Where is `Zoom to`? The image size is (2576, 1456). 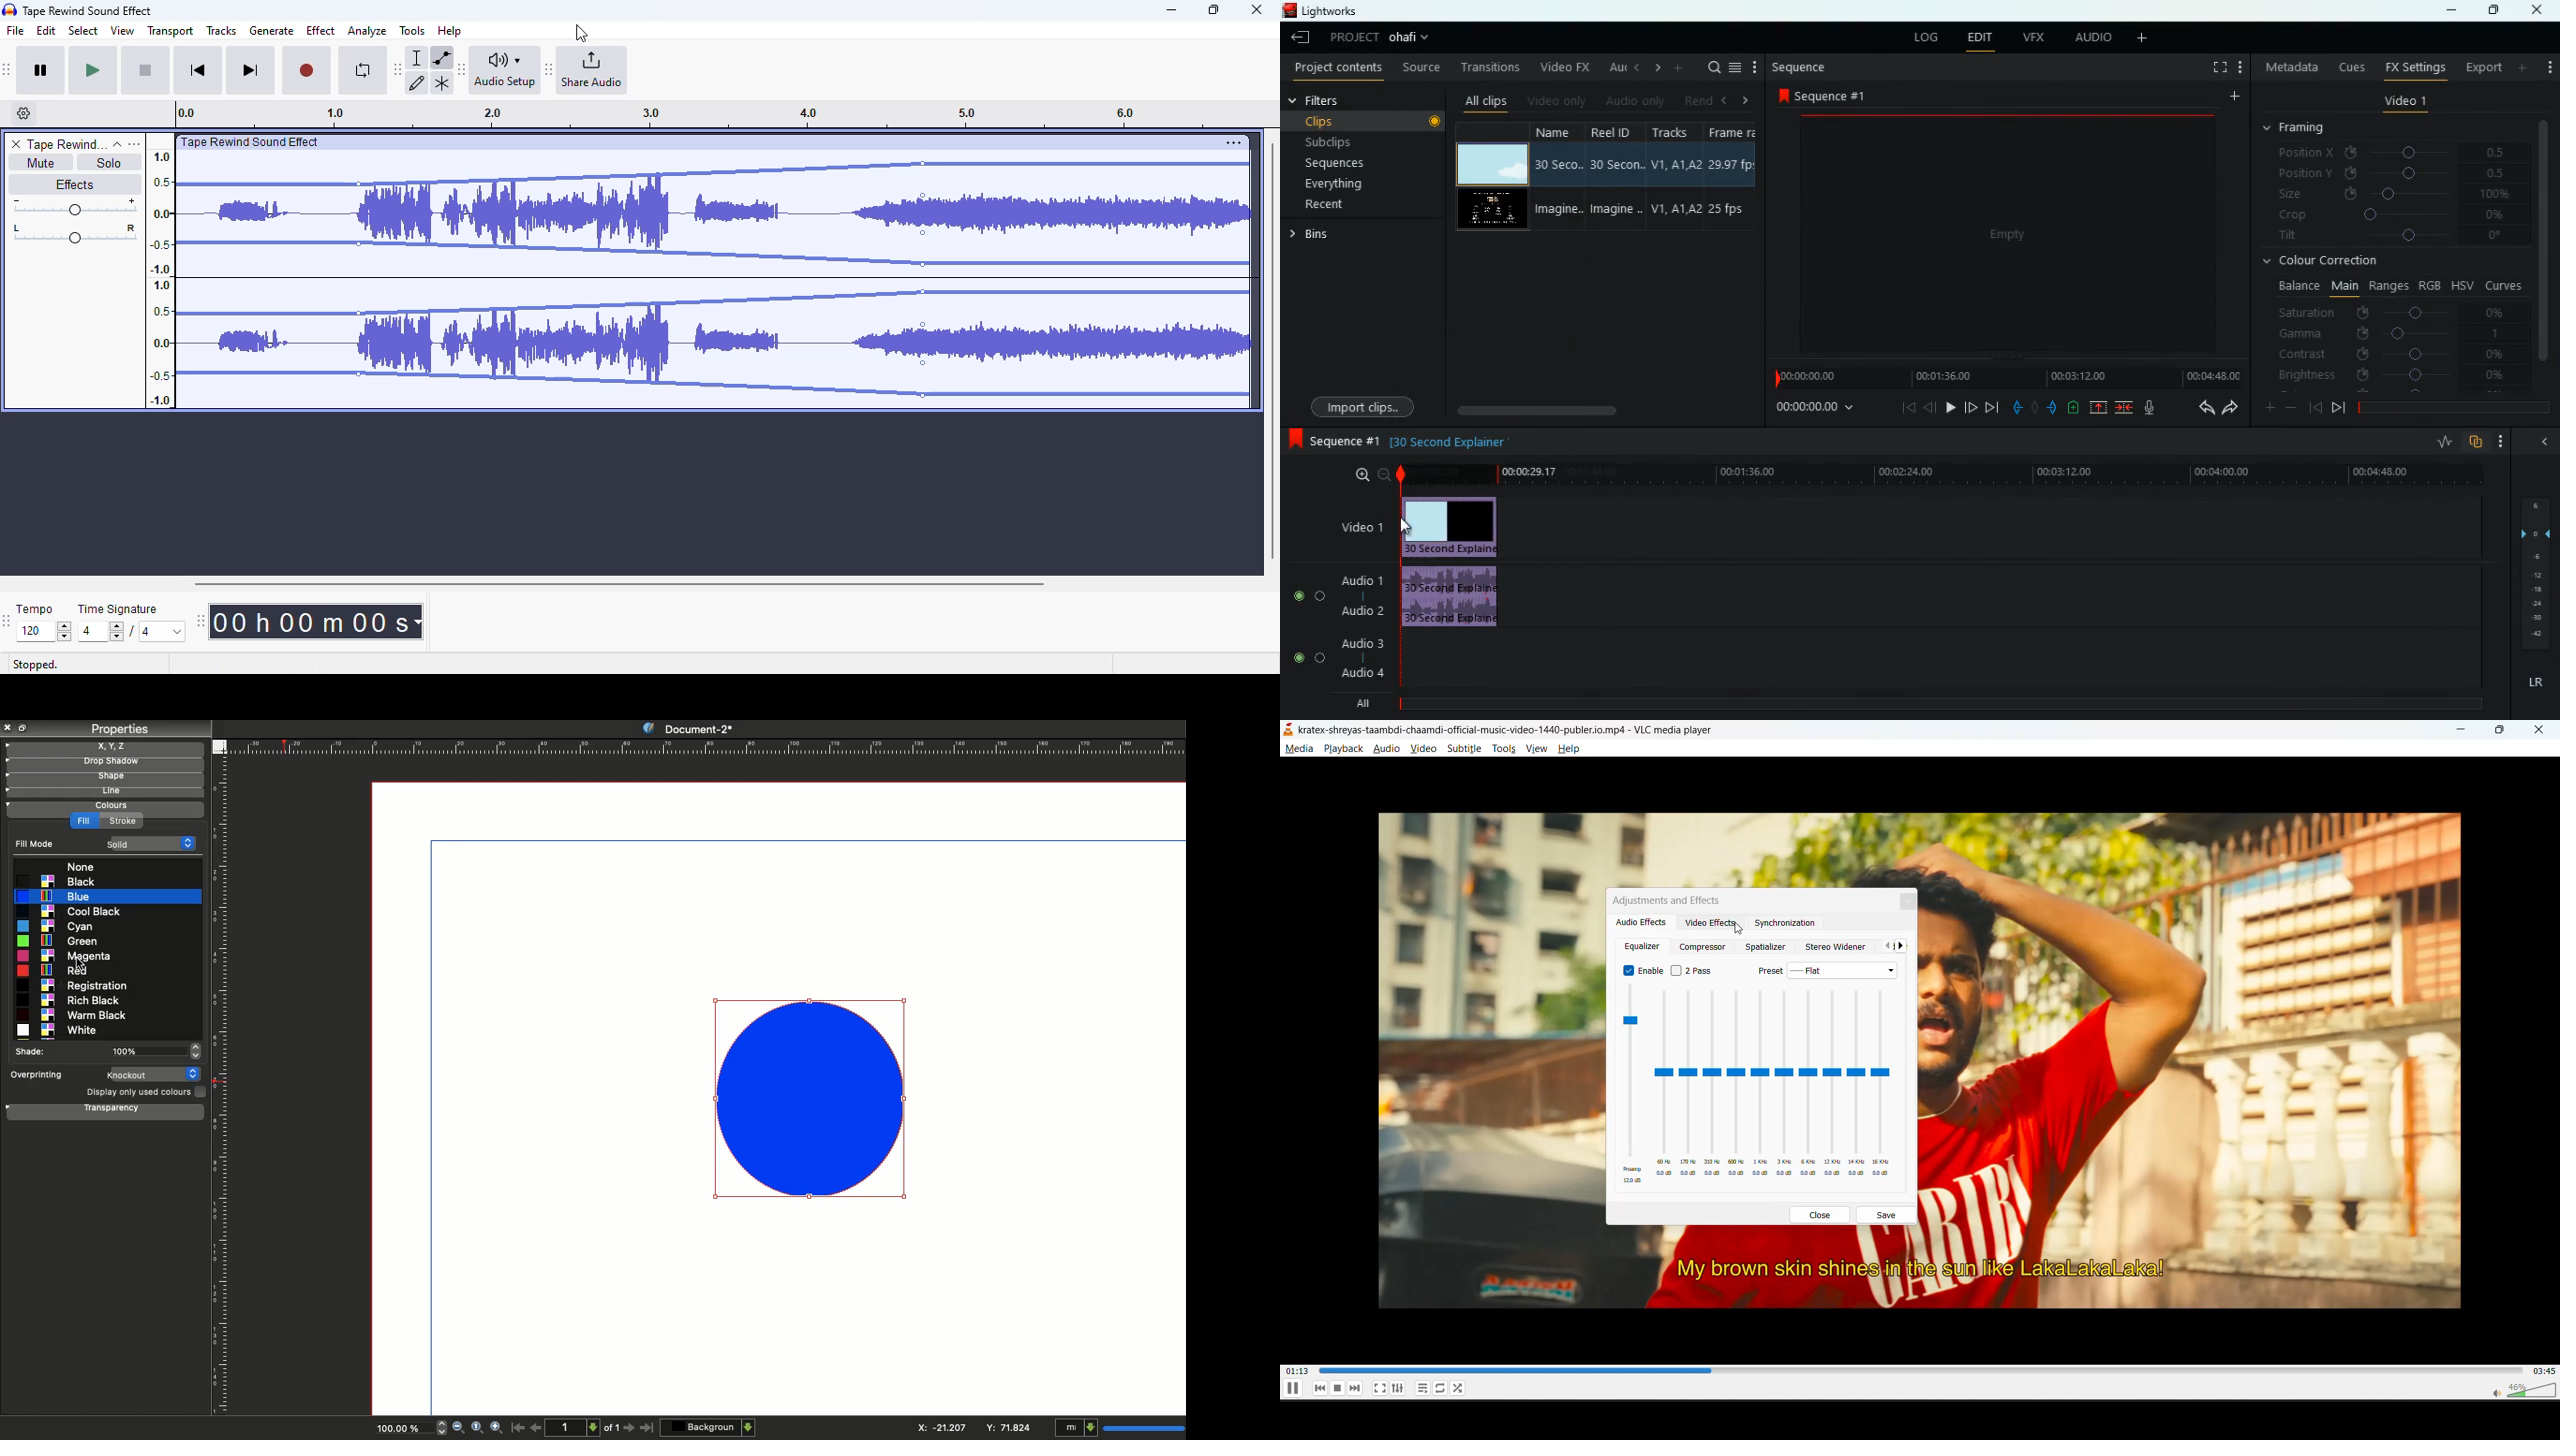 Zoom to is located at coordinates (477, 1427).